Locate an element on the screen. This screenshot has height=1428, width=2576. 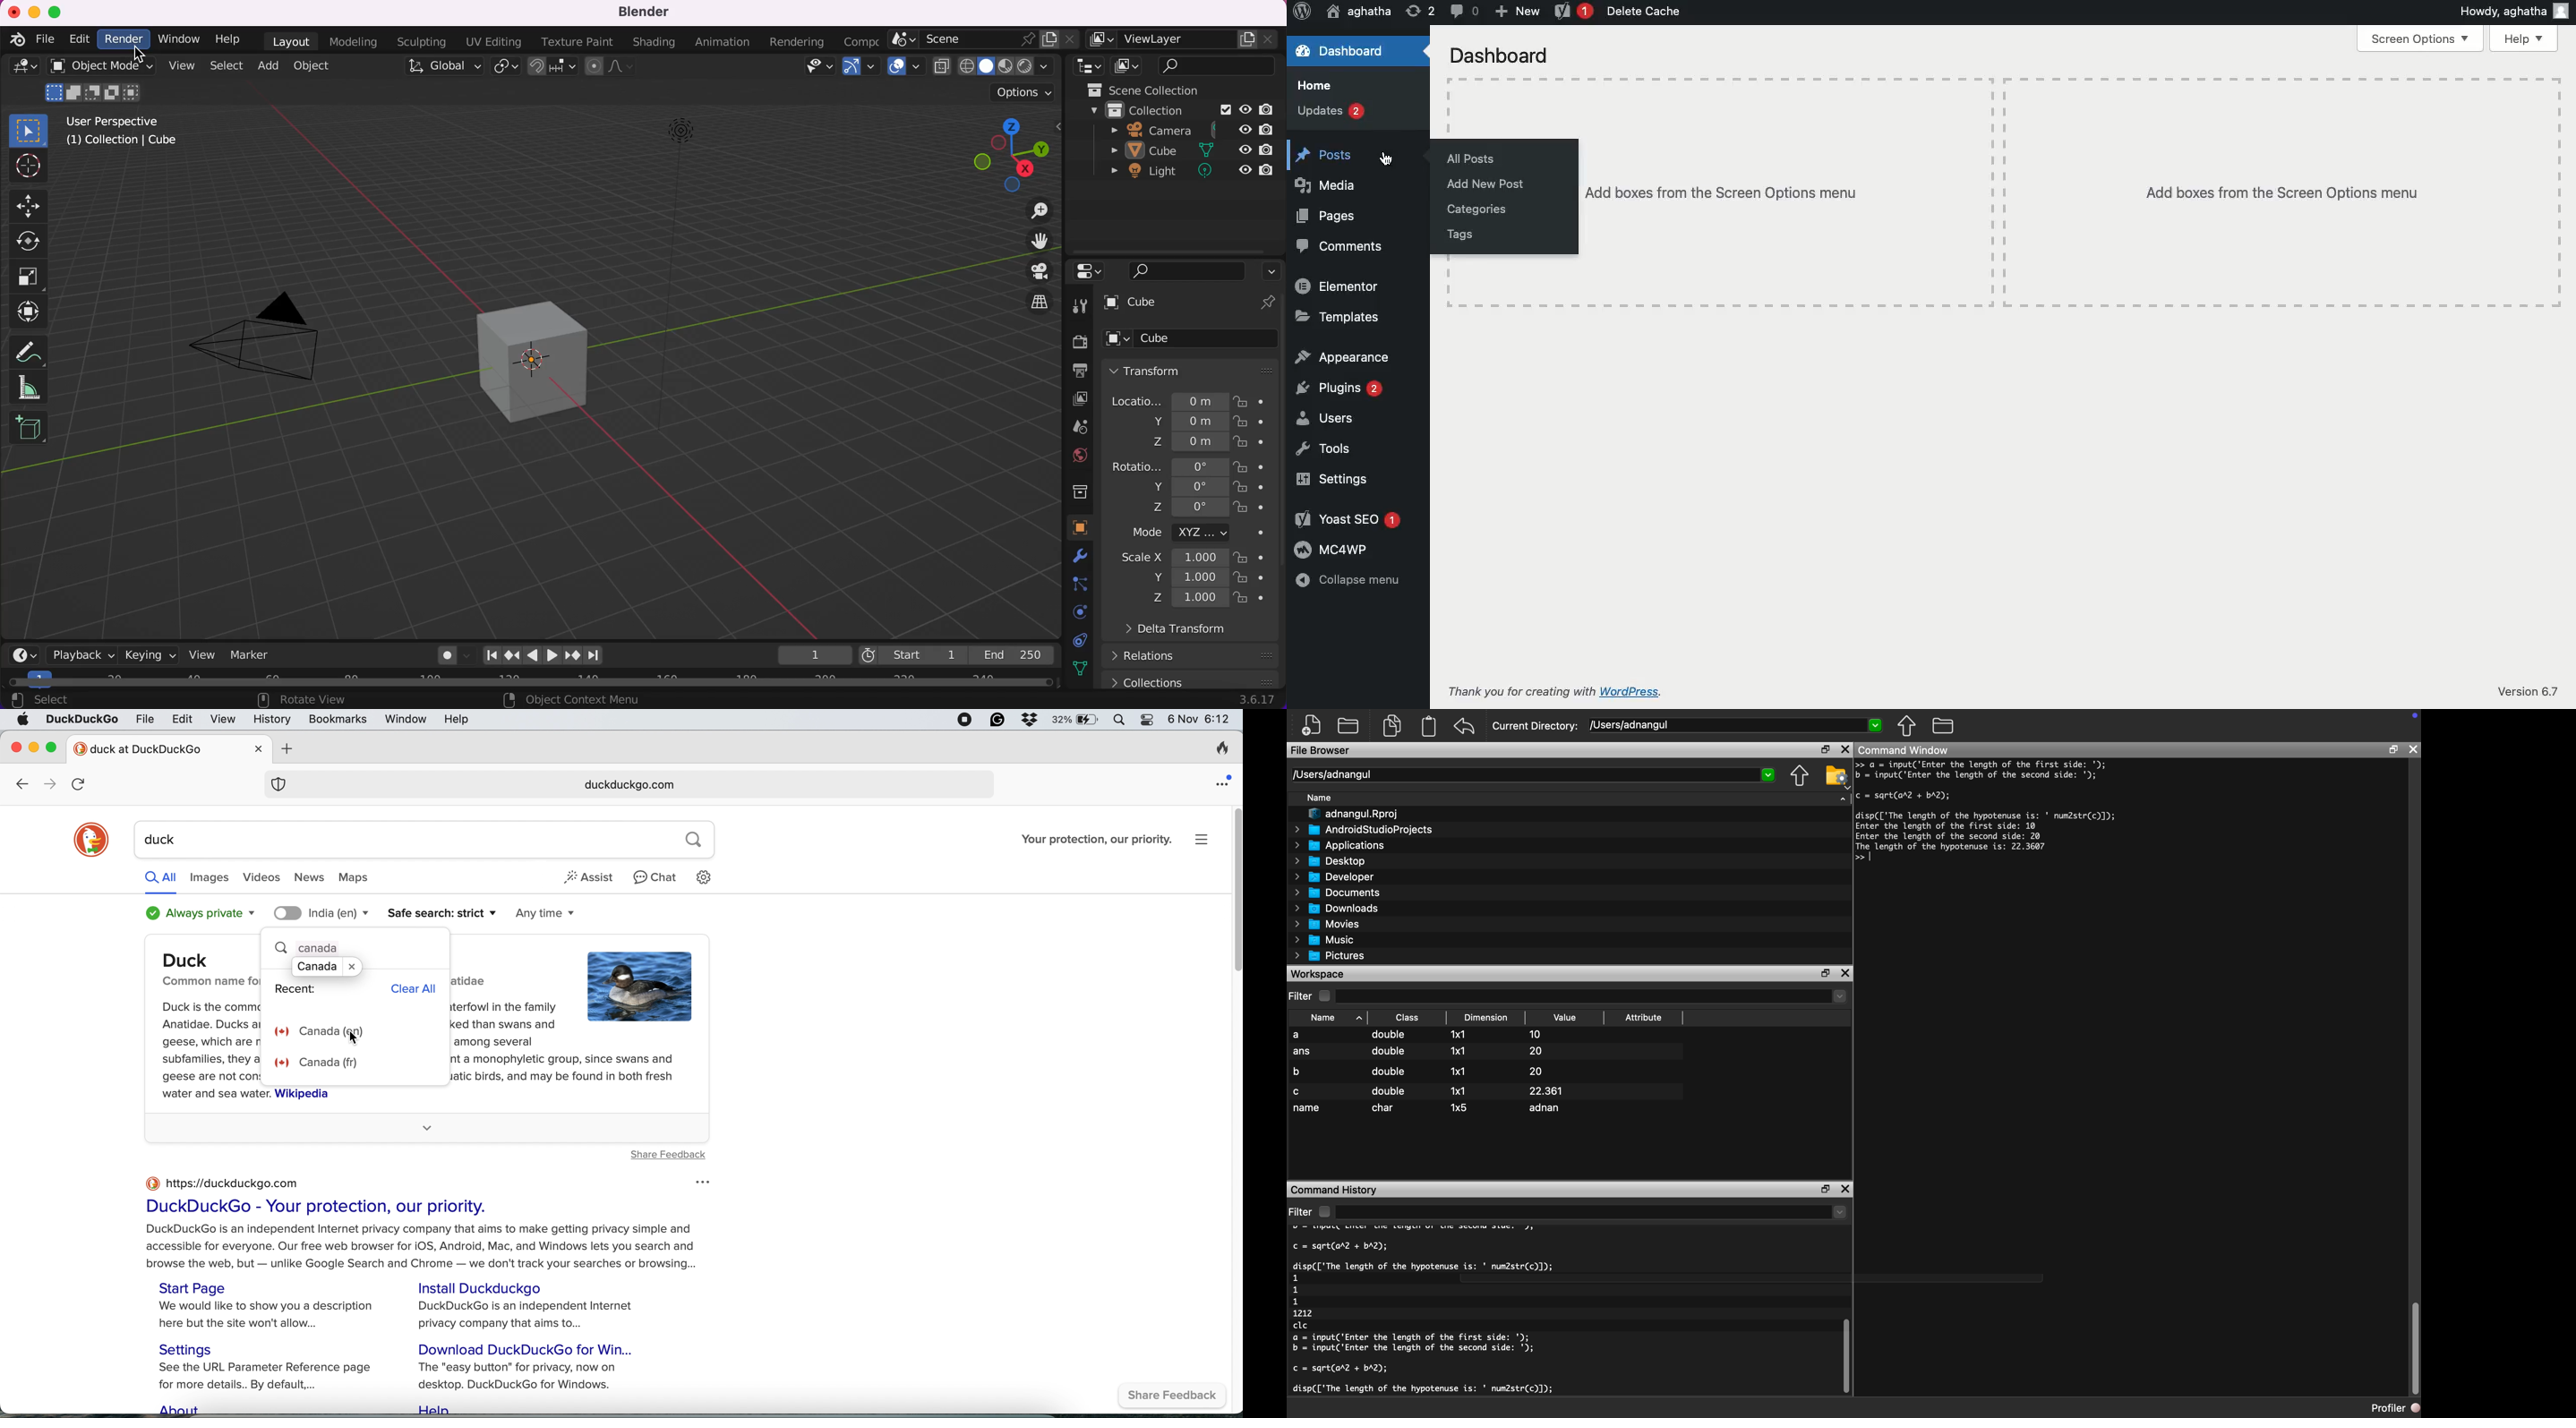
options is located at coordinates (1021, 92).